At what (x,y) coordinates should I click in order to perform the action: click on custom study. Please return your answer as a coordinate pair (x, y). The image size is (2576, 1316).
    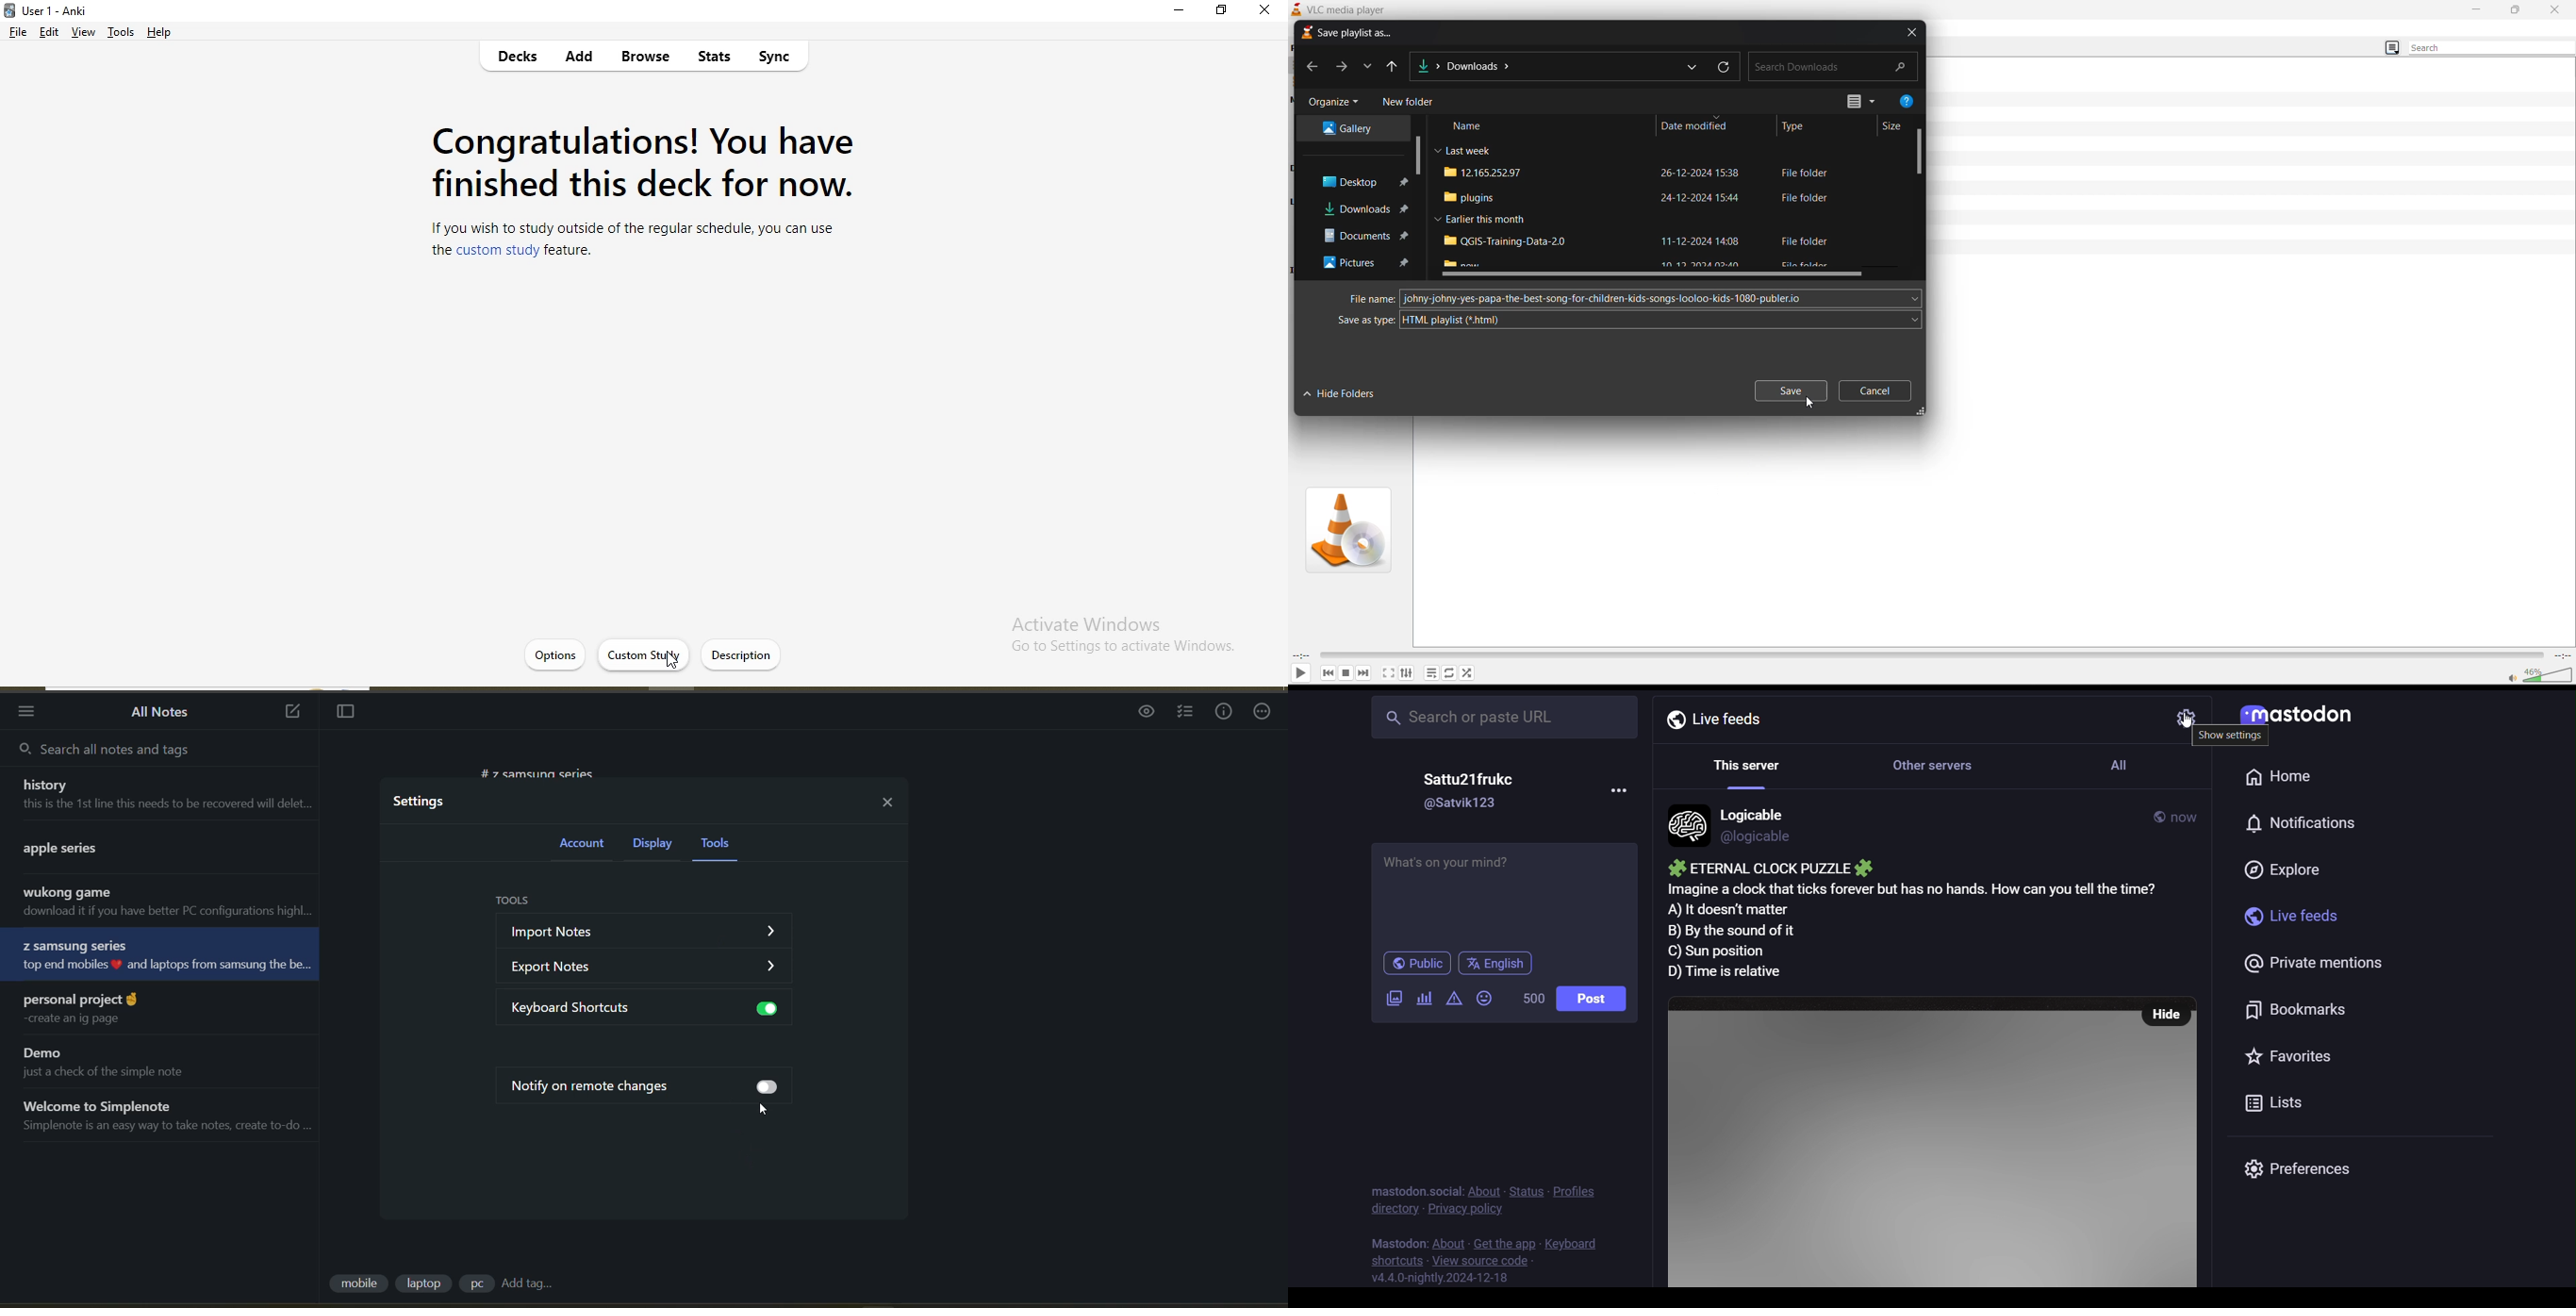
    Looking at the image, I should click on (642, 654).